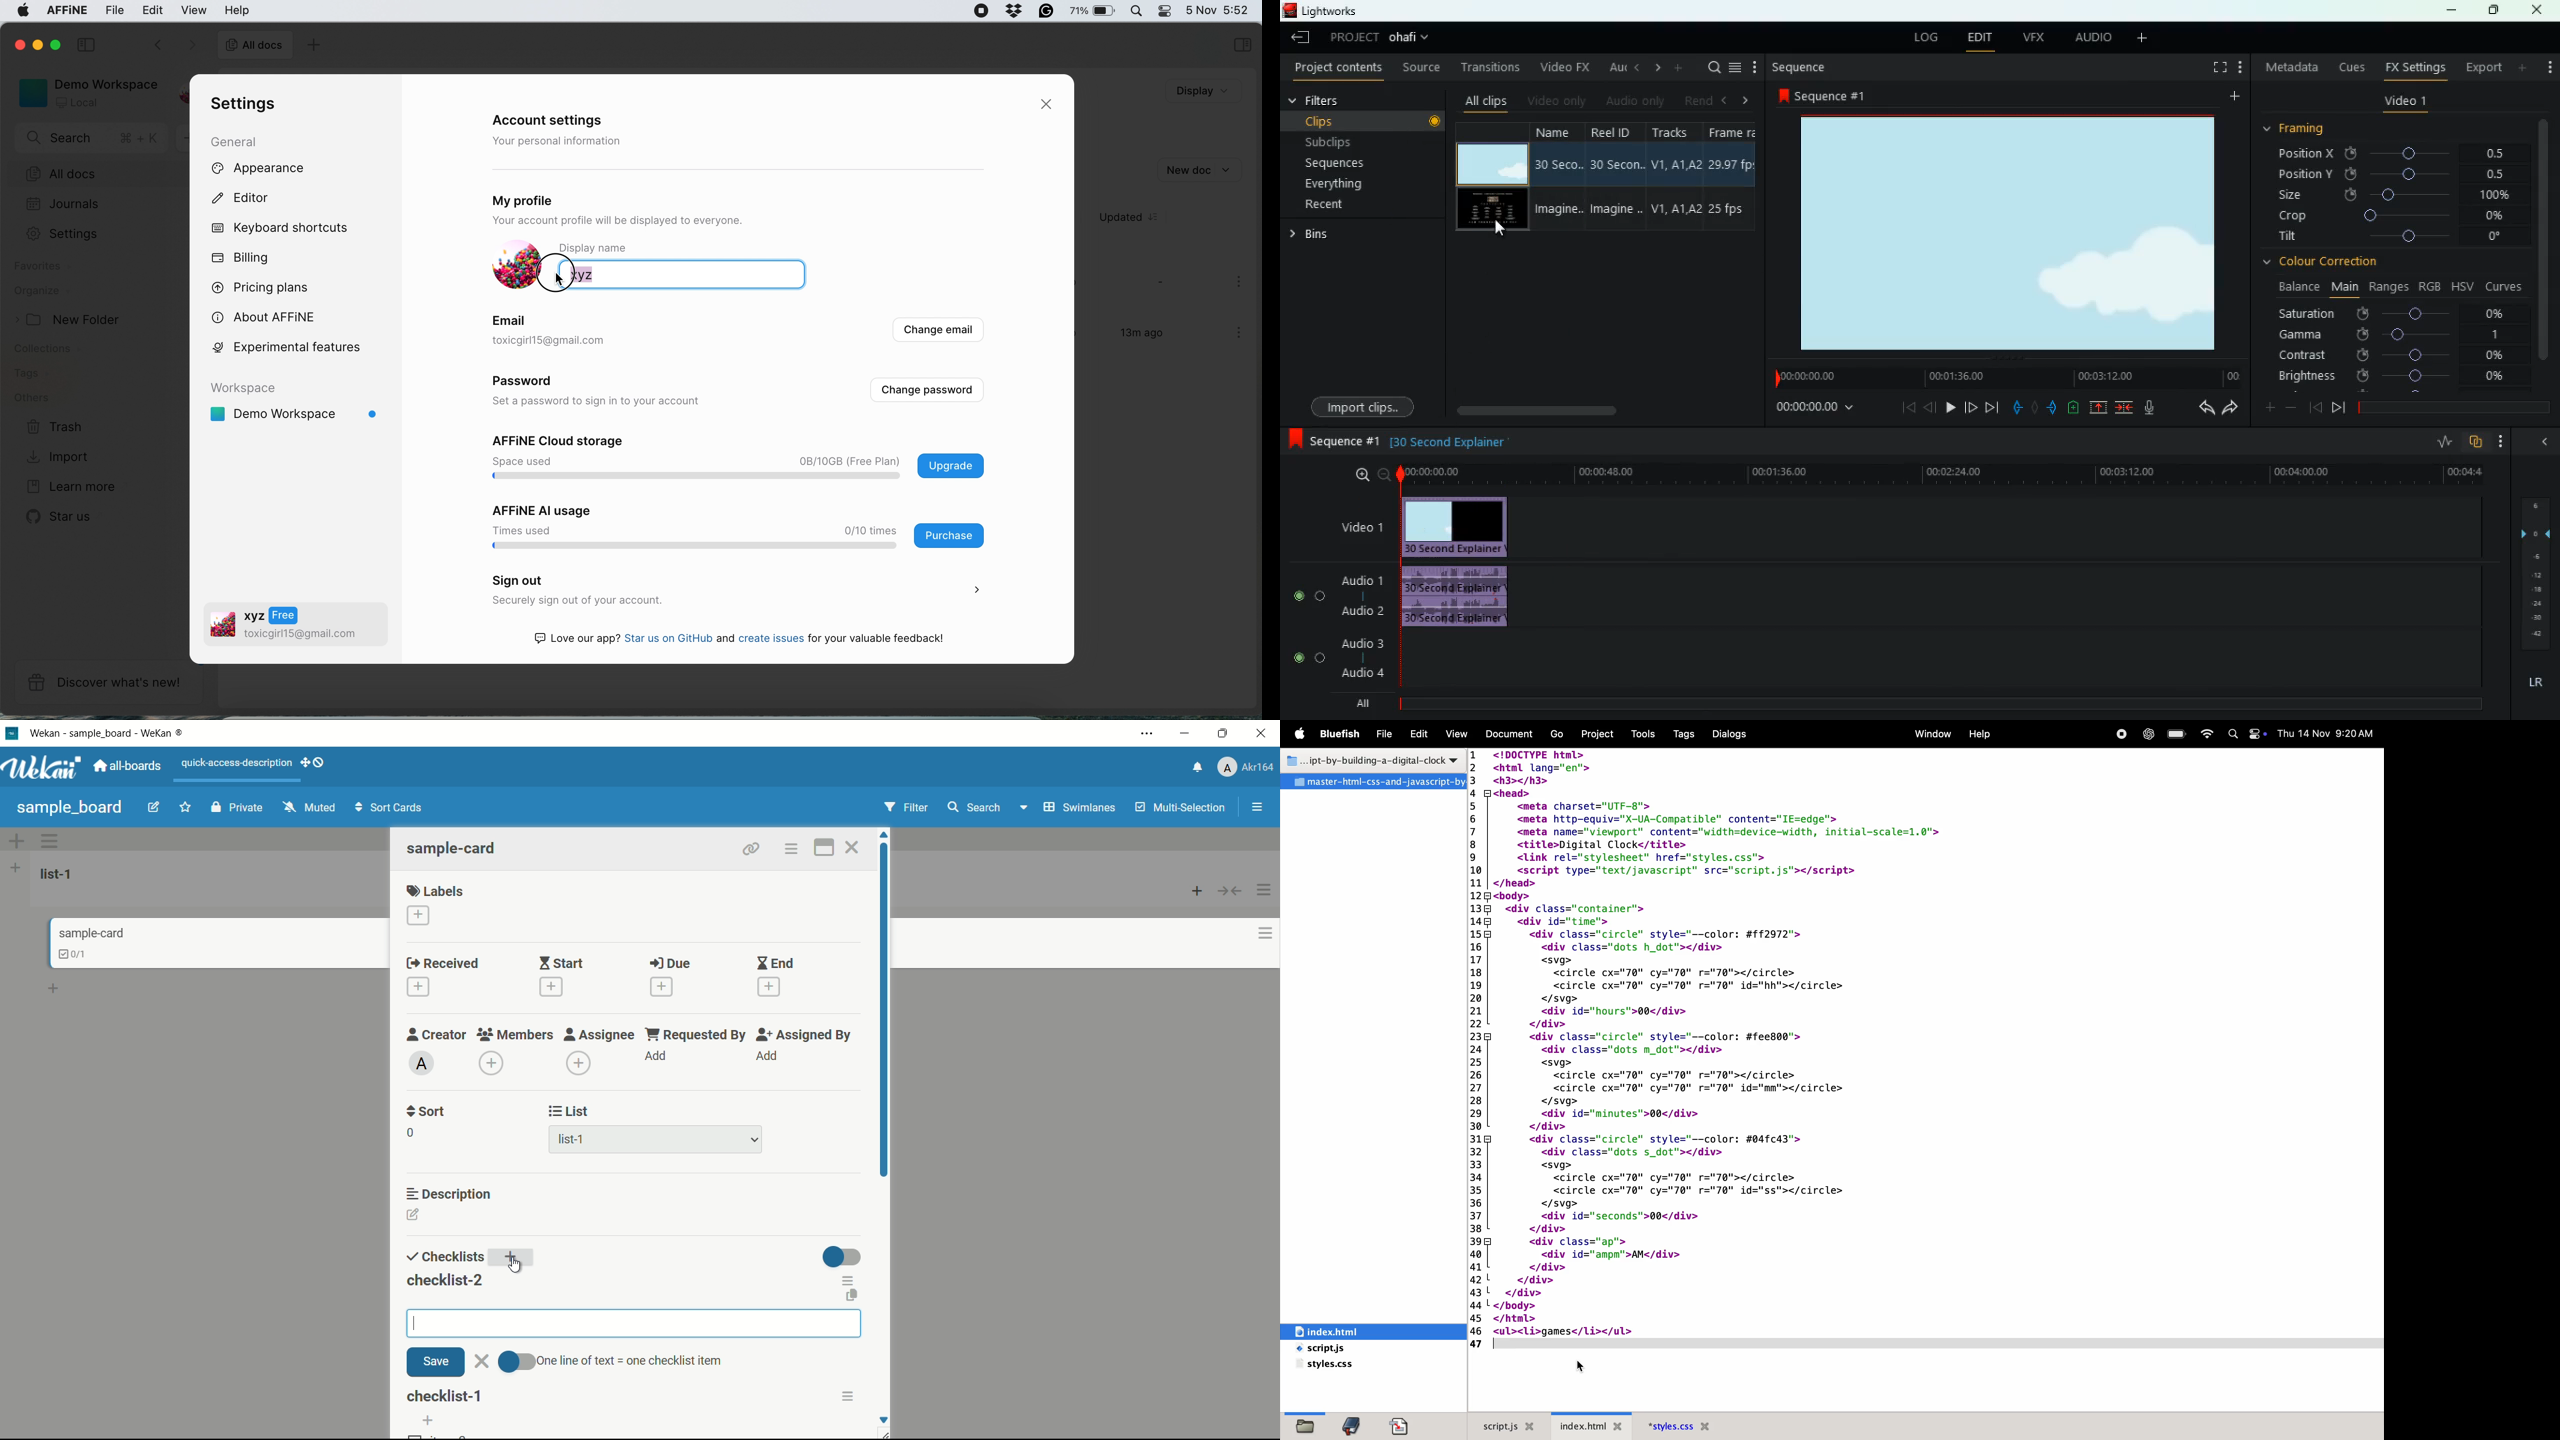  I want to click on vfx, so click(2037, 37).